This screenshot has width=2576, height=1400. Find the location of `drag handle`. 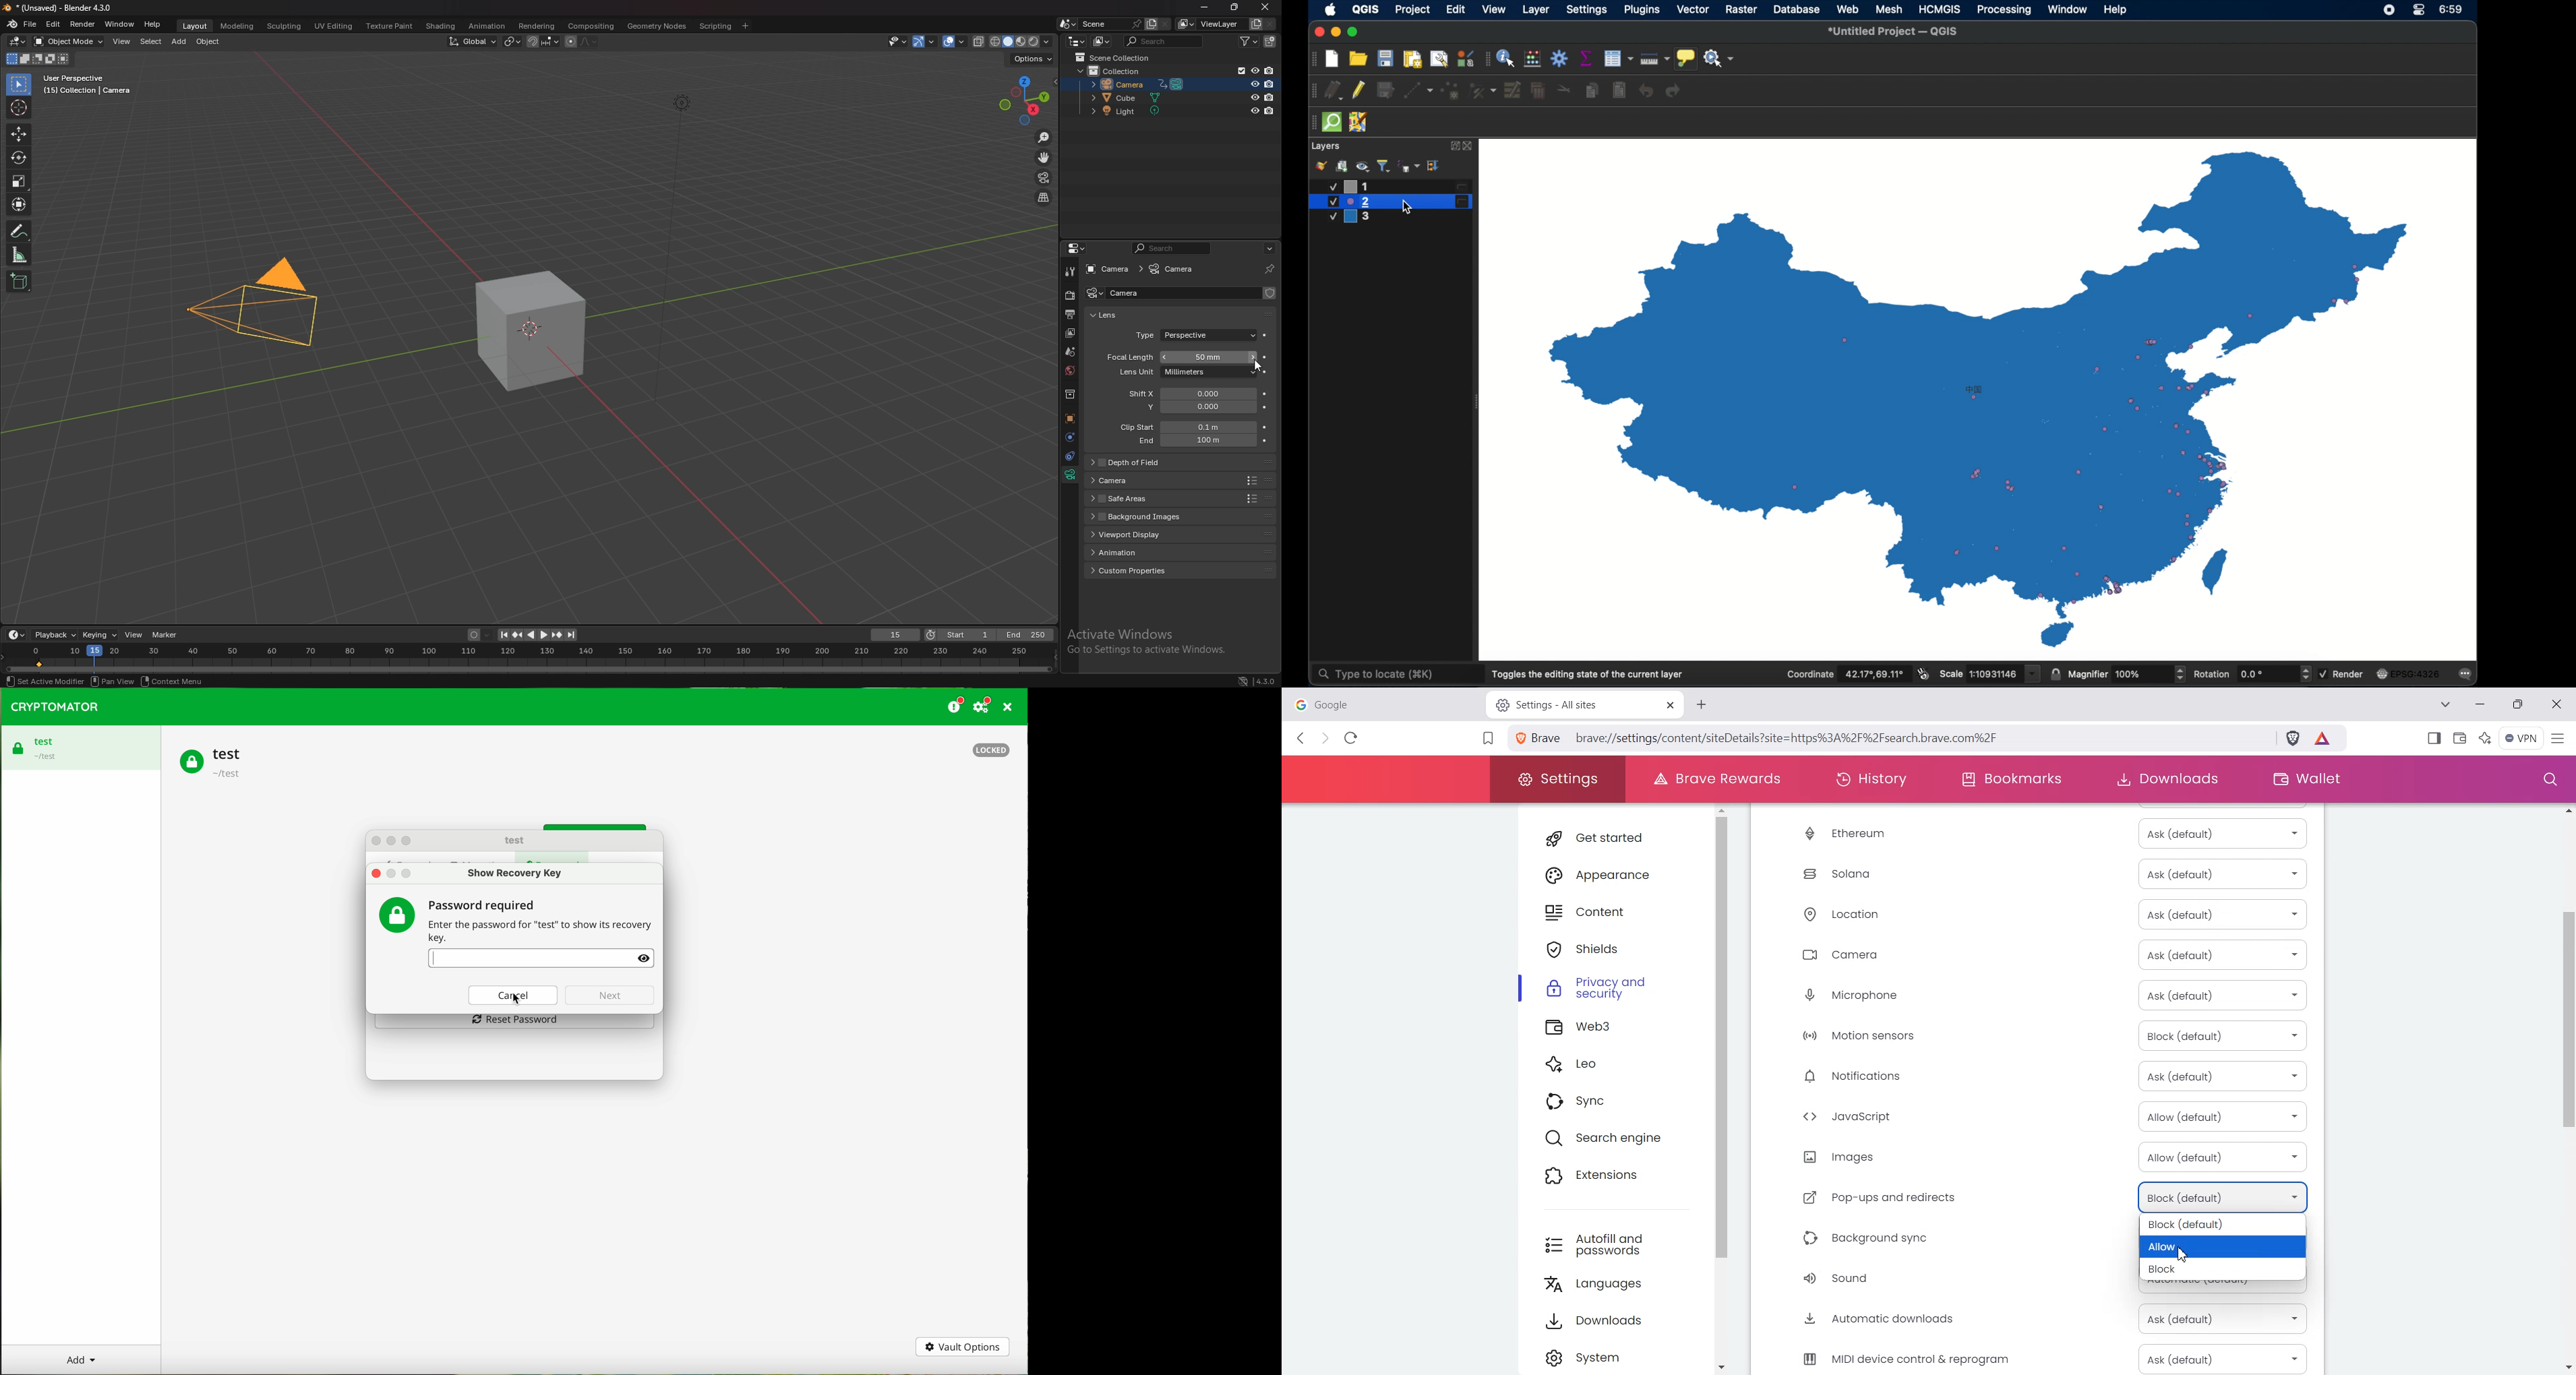

drag handle is located at coordinates (1312, 90).